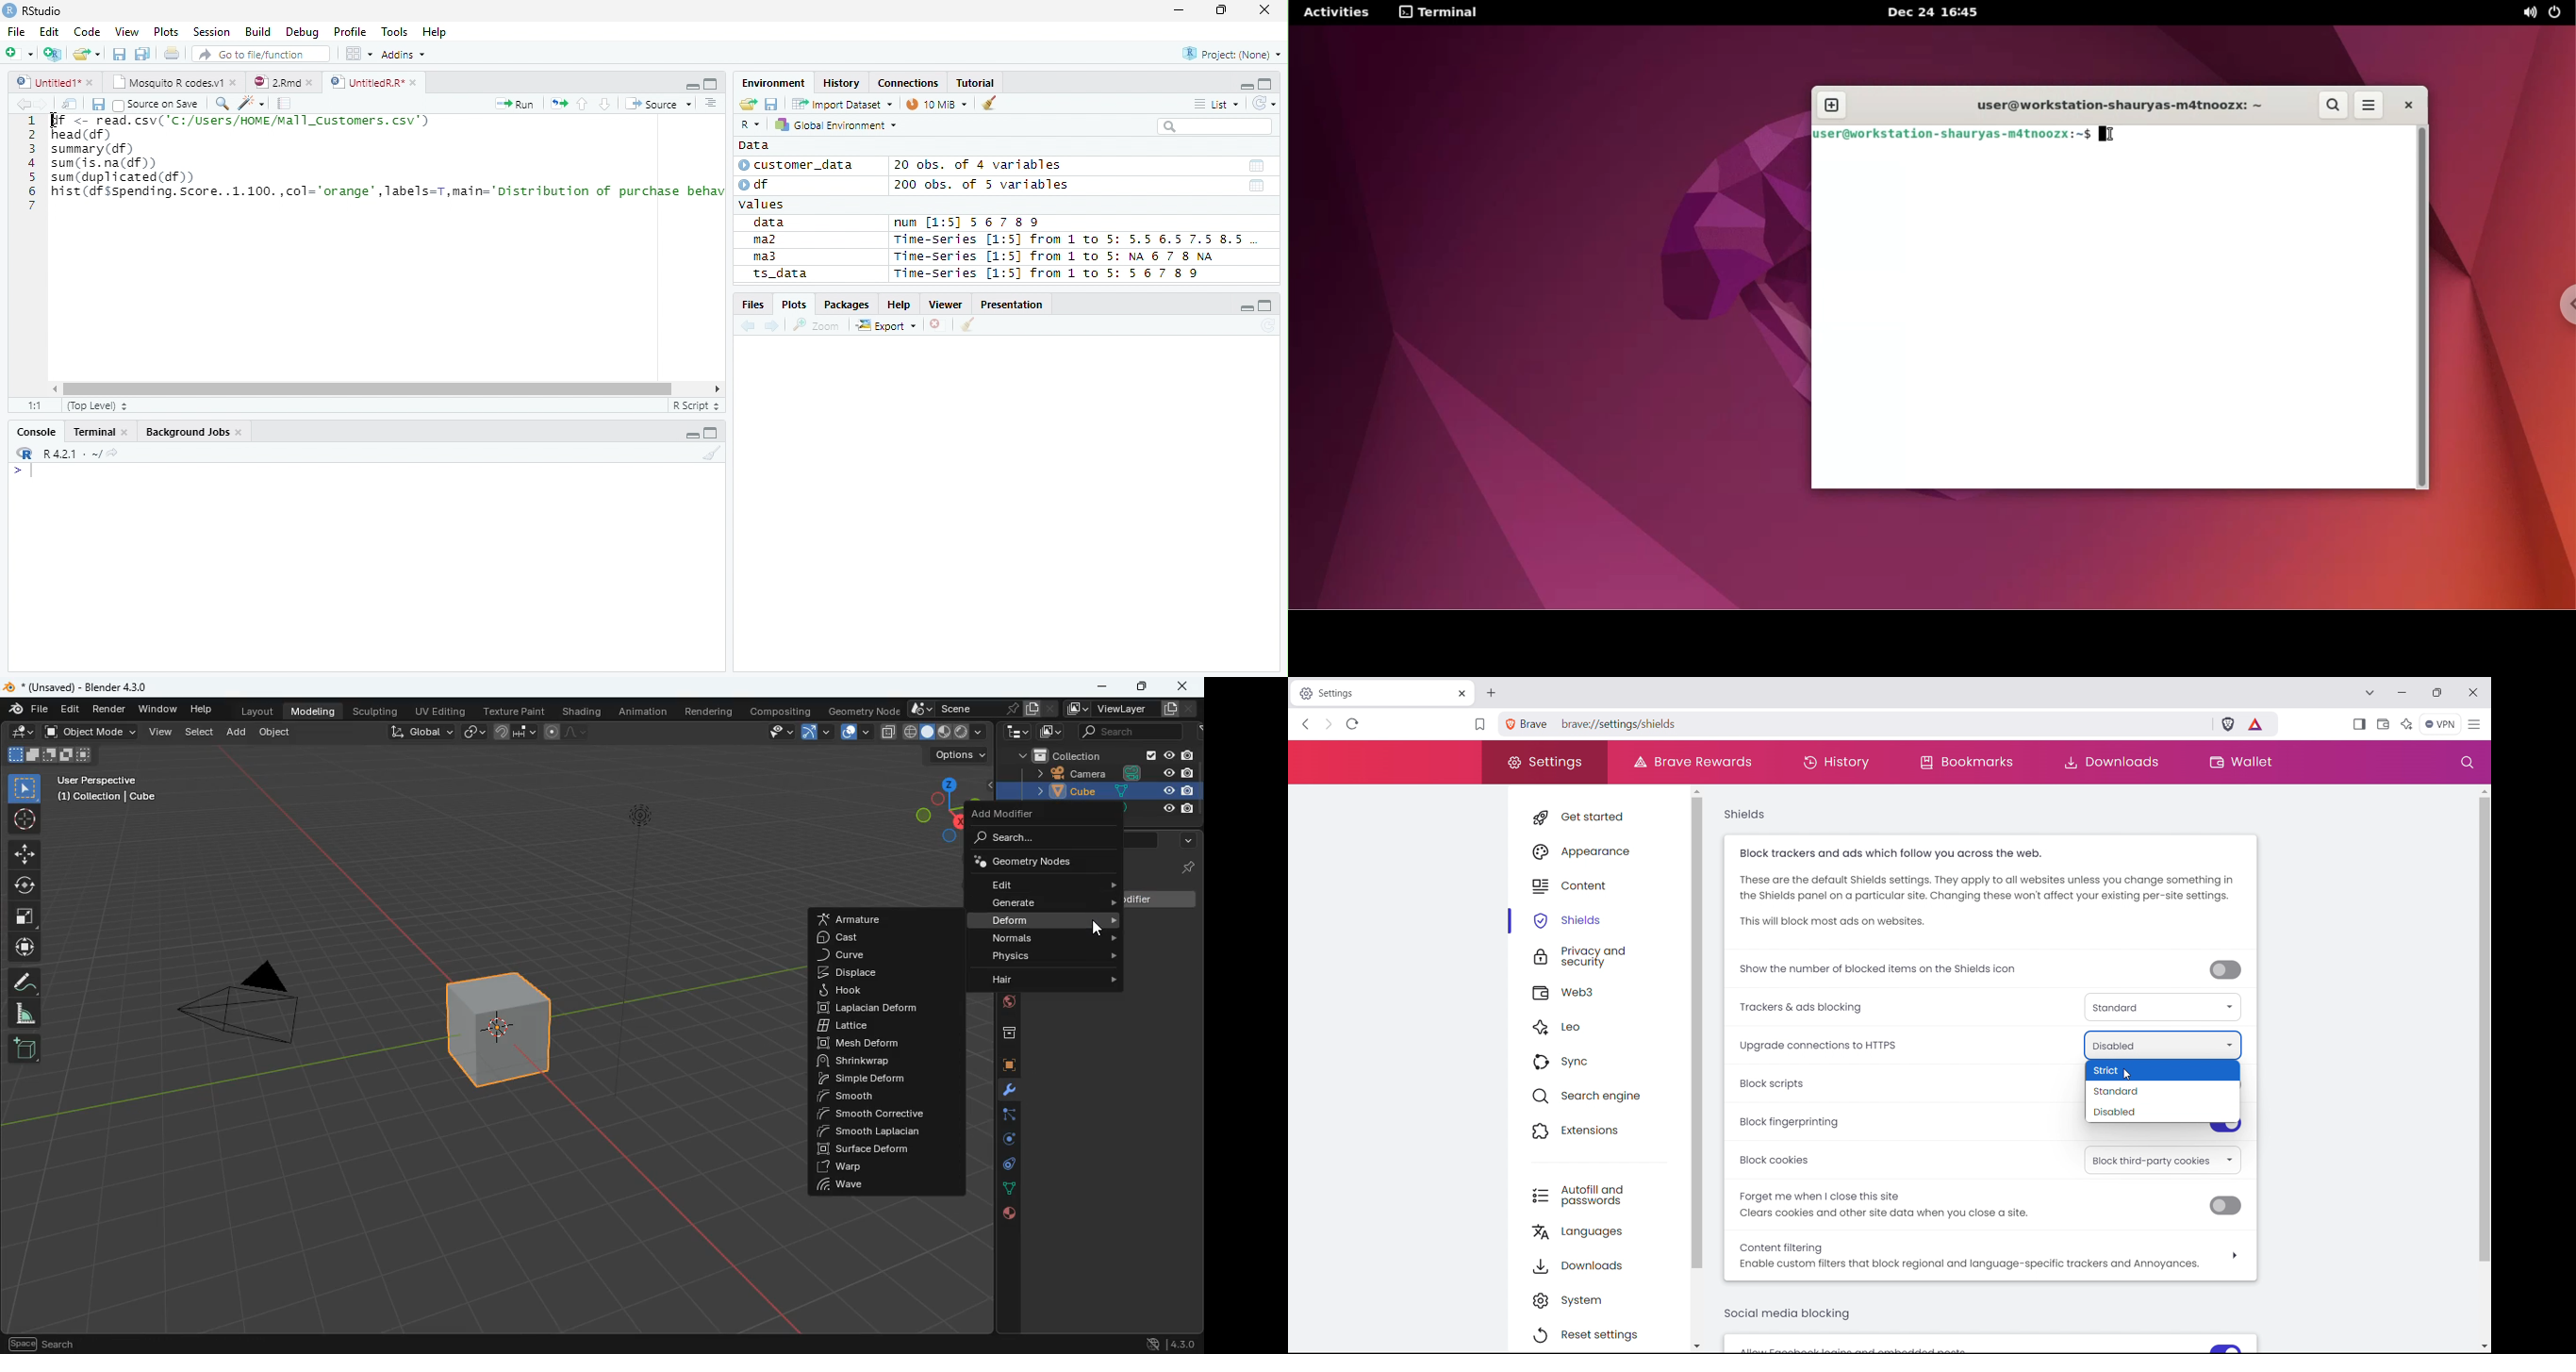 Image resolution: width=2576 pixels, height=1372 pixels. Describe the element at coordinates (1263, 10) in the screenshot. I see `Close` at that location.